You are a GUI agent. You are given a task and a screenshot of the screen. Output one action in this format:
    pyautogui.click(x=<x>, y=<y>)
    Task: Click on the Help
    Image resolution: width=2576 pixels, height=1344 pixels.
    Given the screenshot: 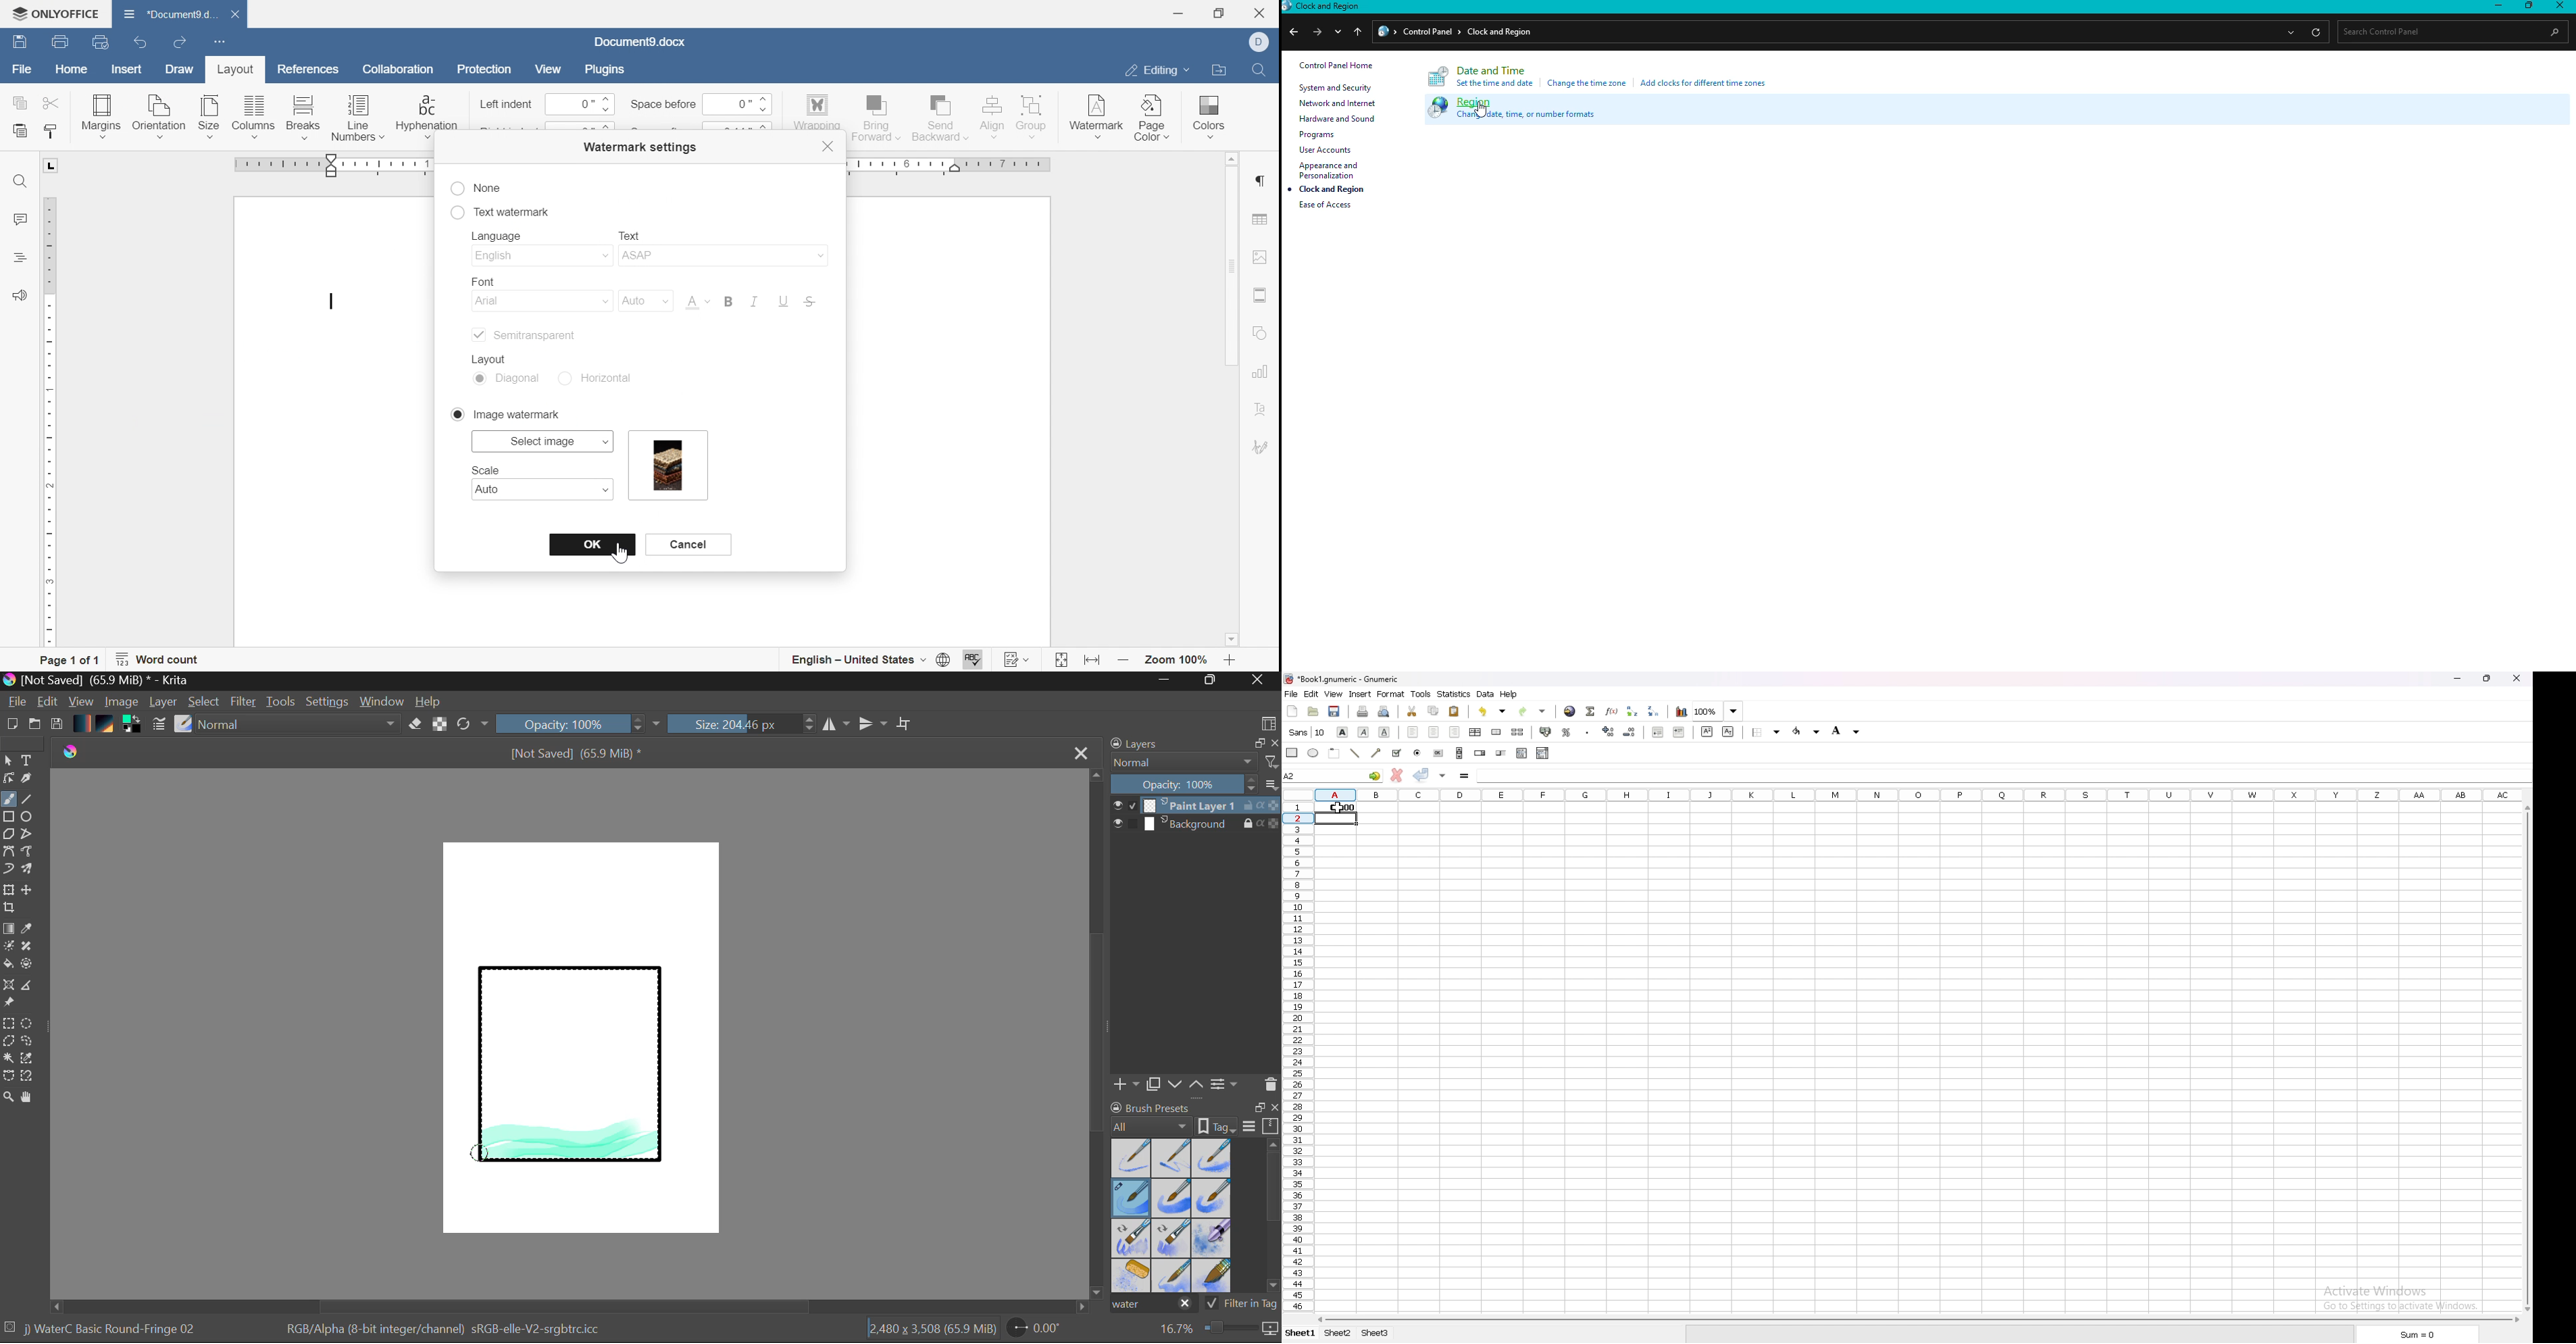 What is the action you would take?
    pyautogui.click(x=429, y=702)
    